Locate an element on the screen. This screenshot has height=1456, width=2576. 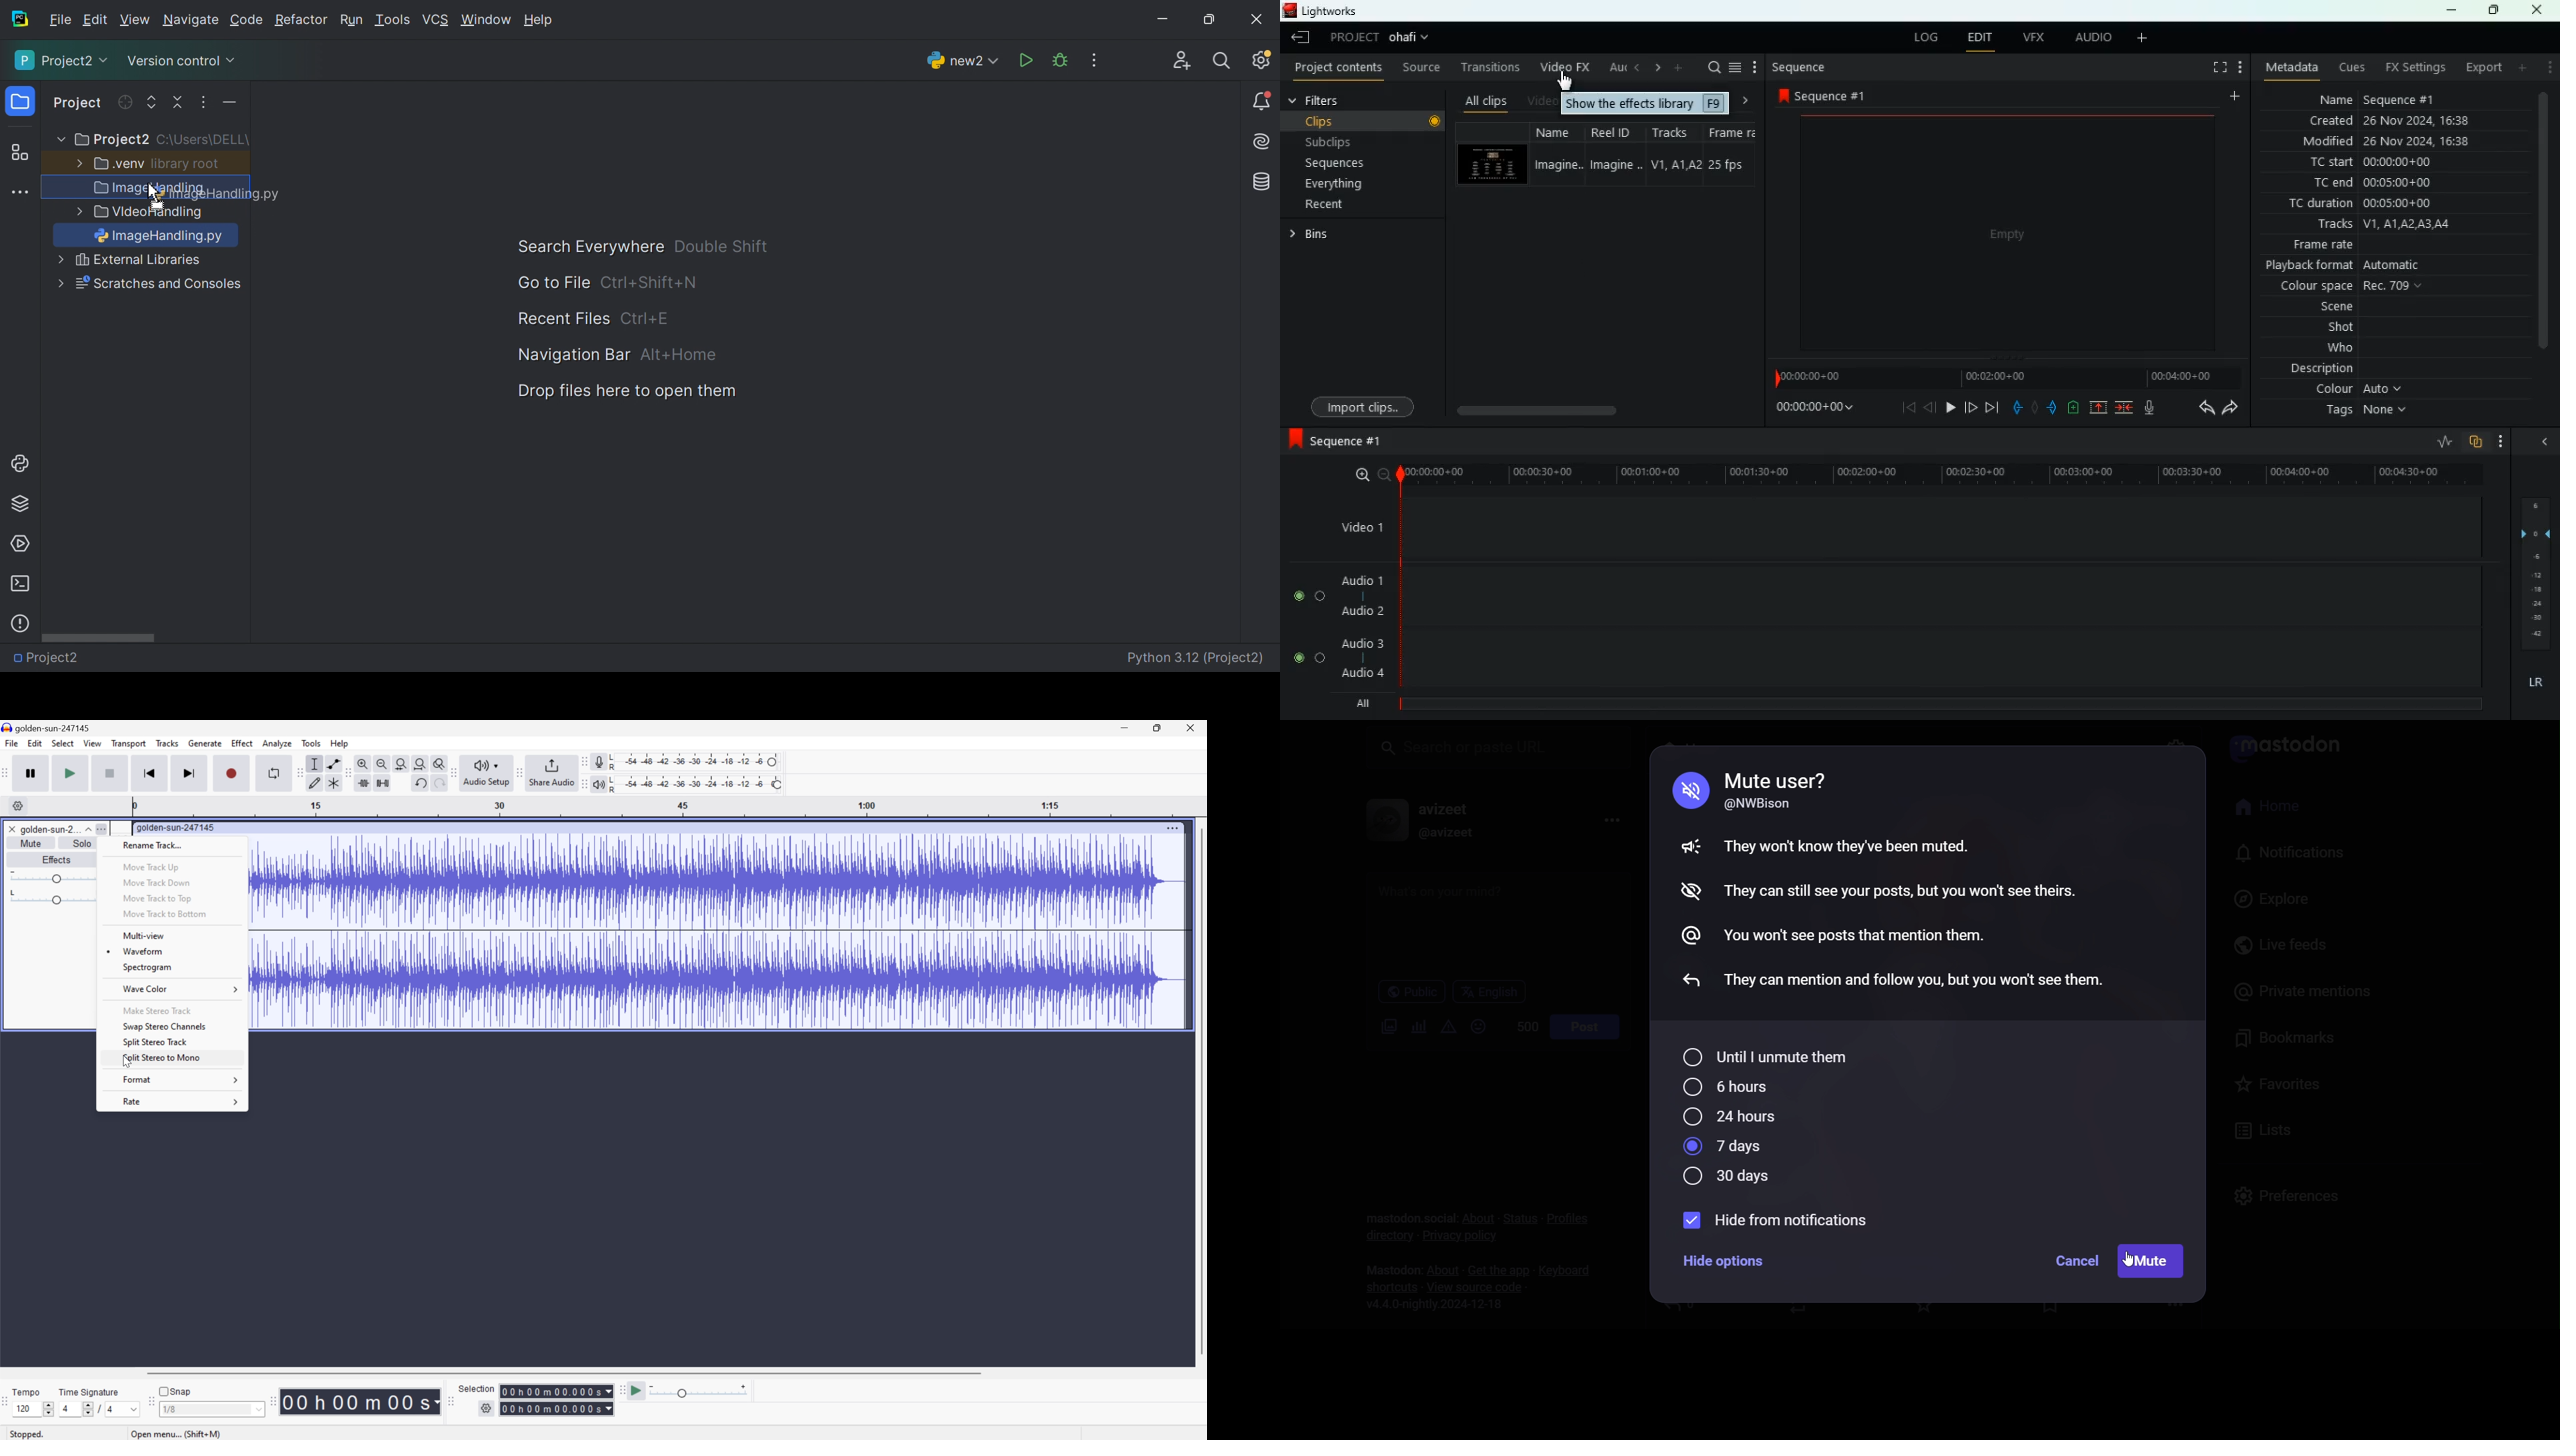
Tracks is located at coordinates (167, 745).